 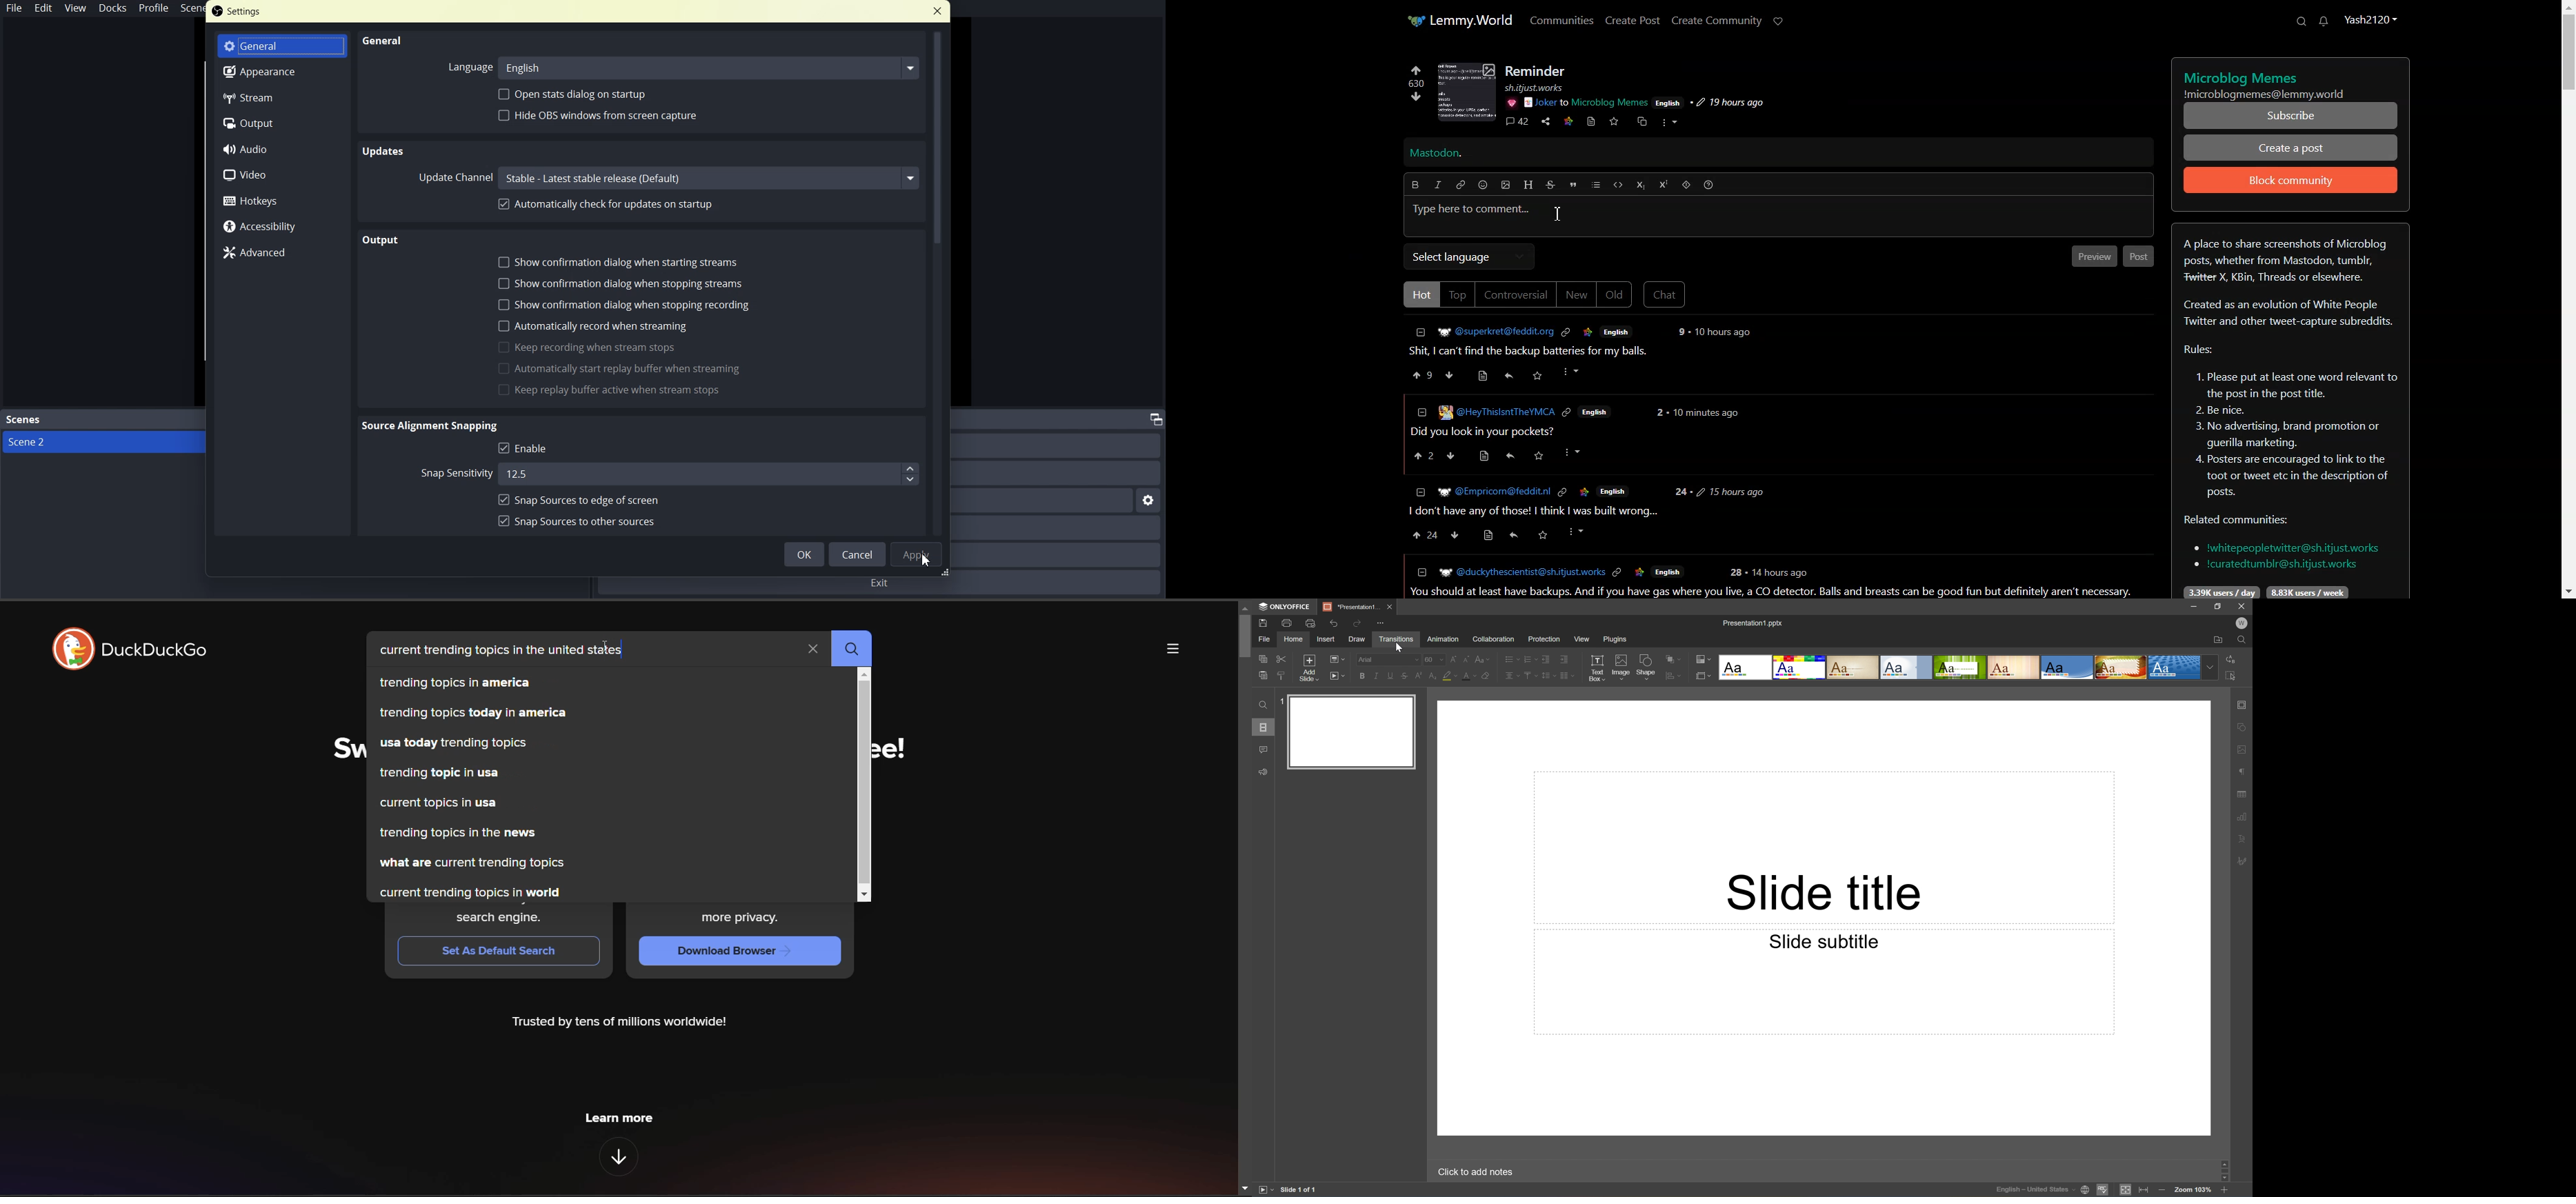 What do you see at coordinates (2121, 668) in the screenshot?
I see `Jungle` at bounding box center [2121, 668].